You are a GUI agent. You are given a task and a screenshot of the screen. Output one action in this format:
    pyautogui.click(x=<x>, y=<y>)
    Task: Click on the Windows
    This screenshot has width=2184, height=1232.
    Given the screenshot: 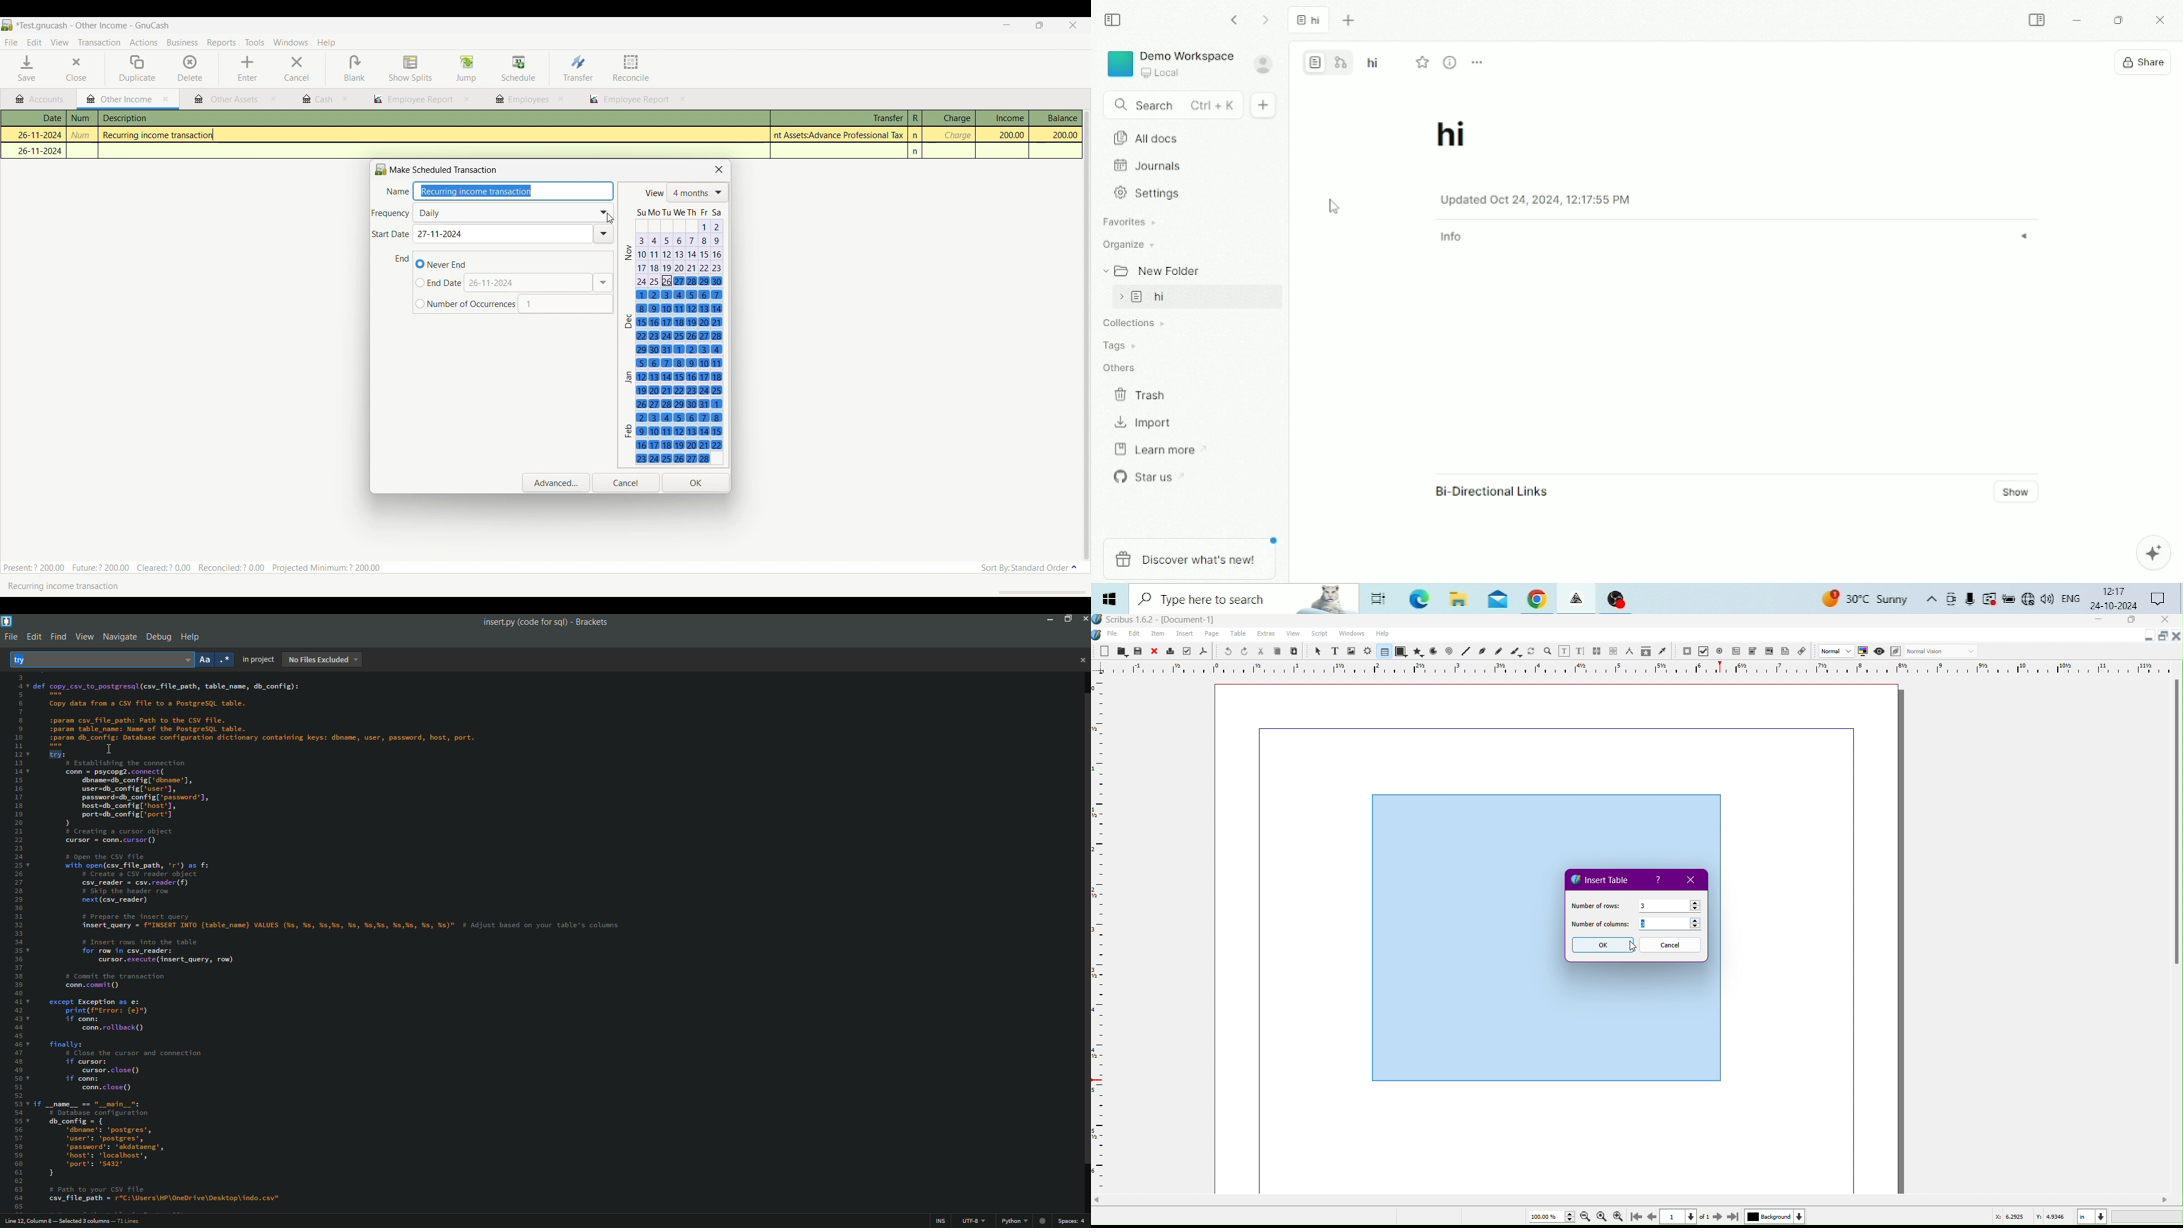 What is the action you would take?
    pyautogui.click(x=1111, y=599)
    